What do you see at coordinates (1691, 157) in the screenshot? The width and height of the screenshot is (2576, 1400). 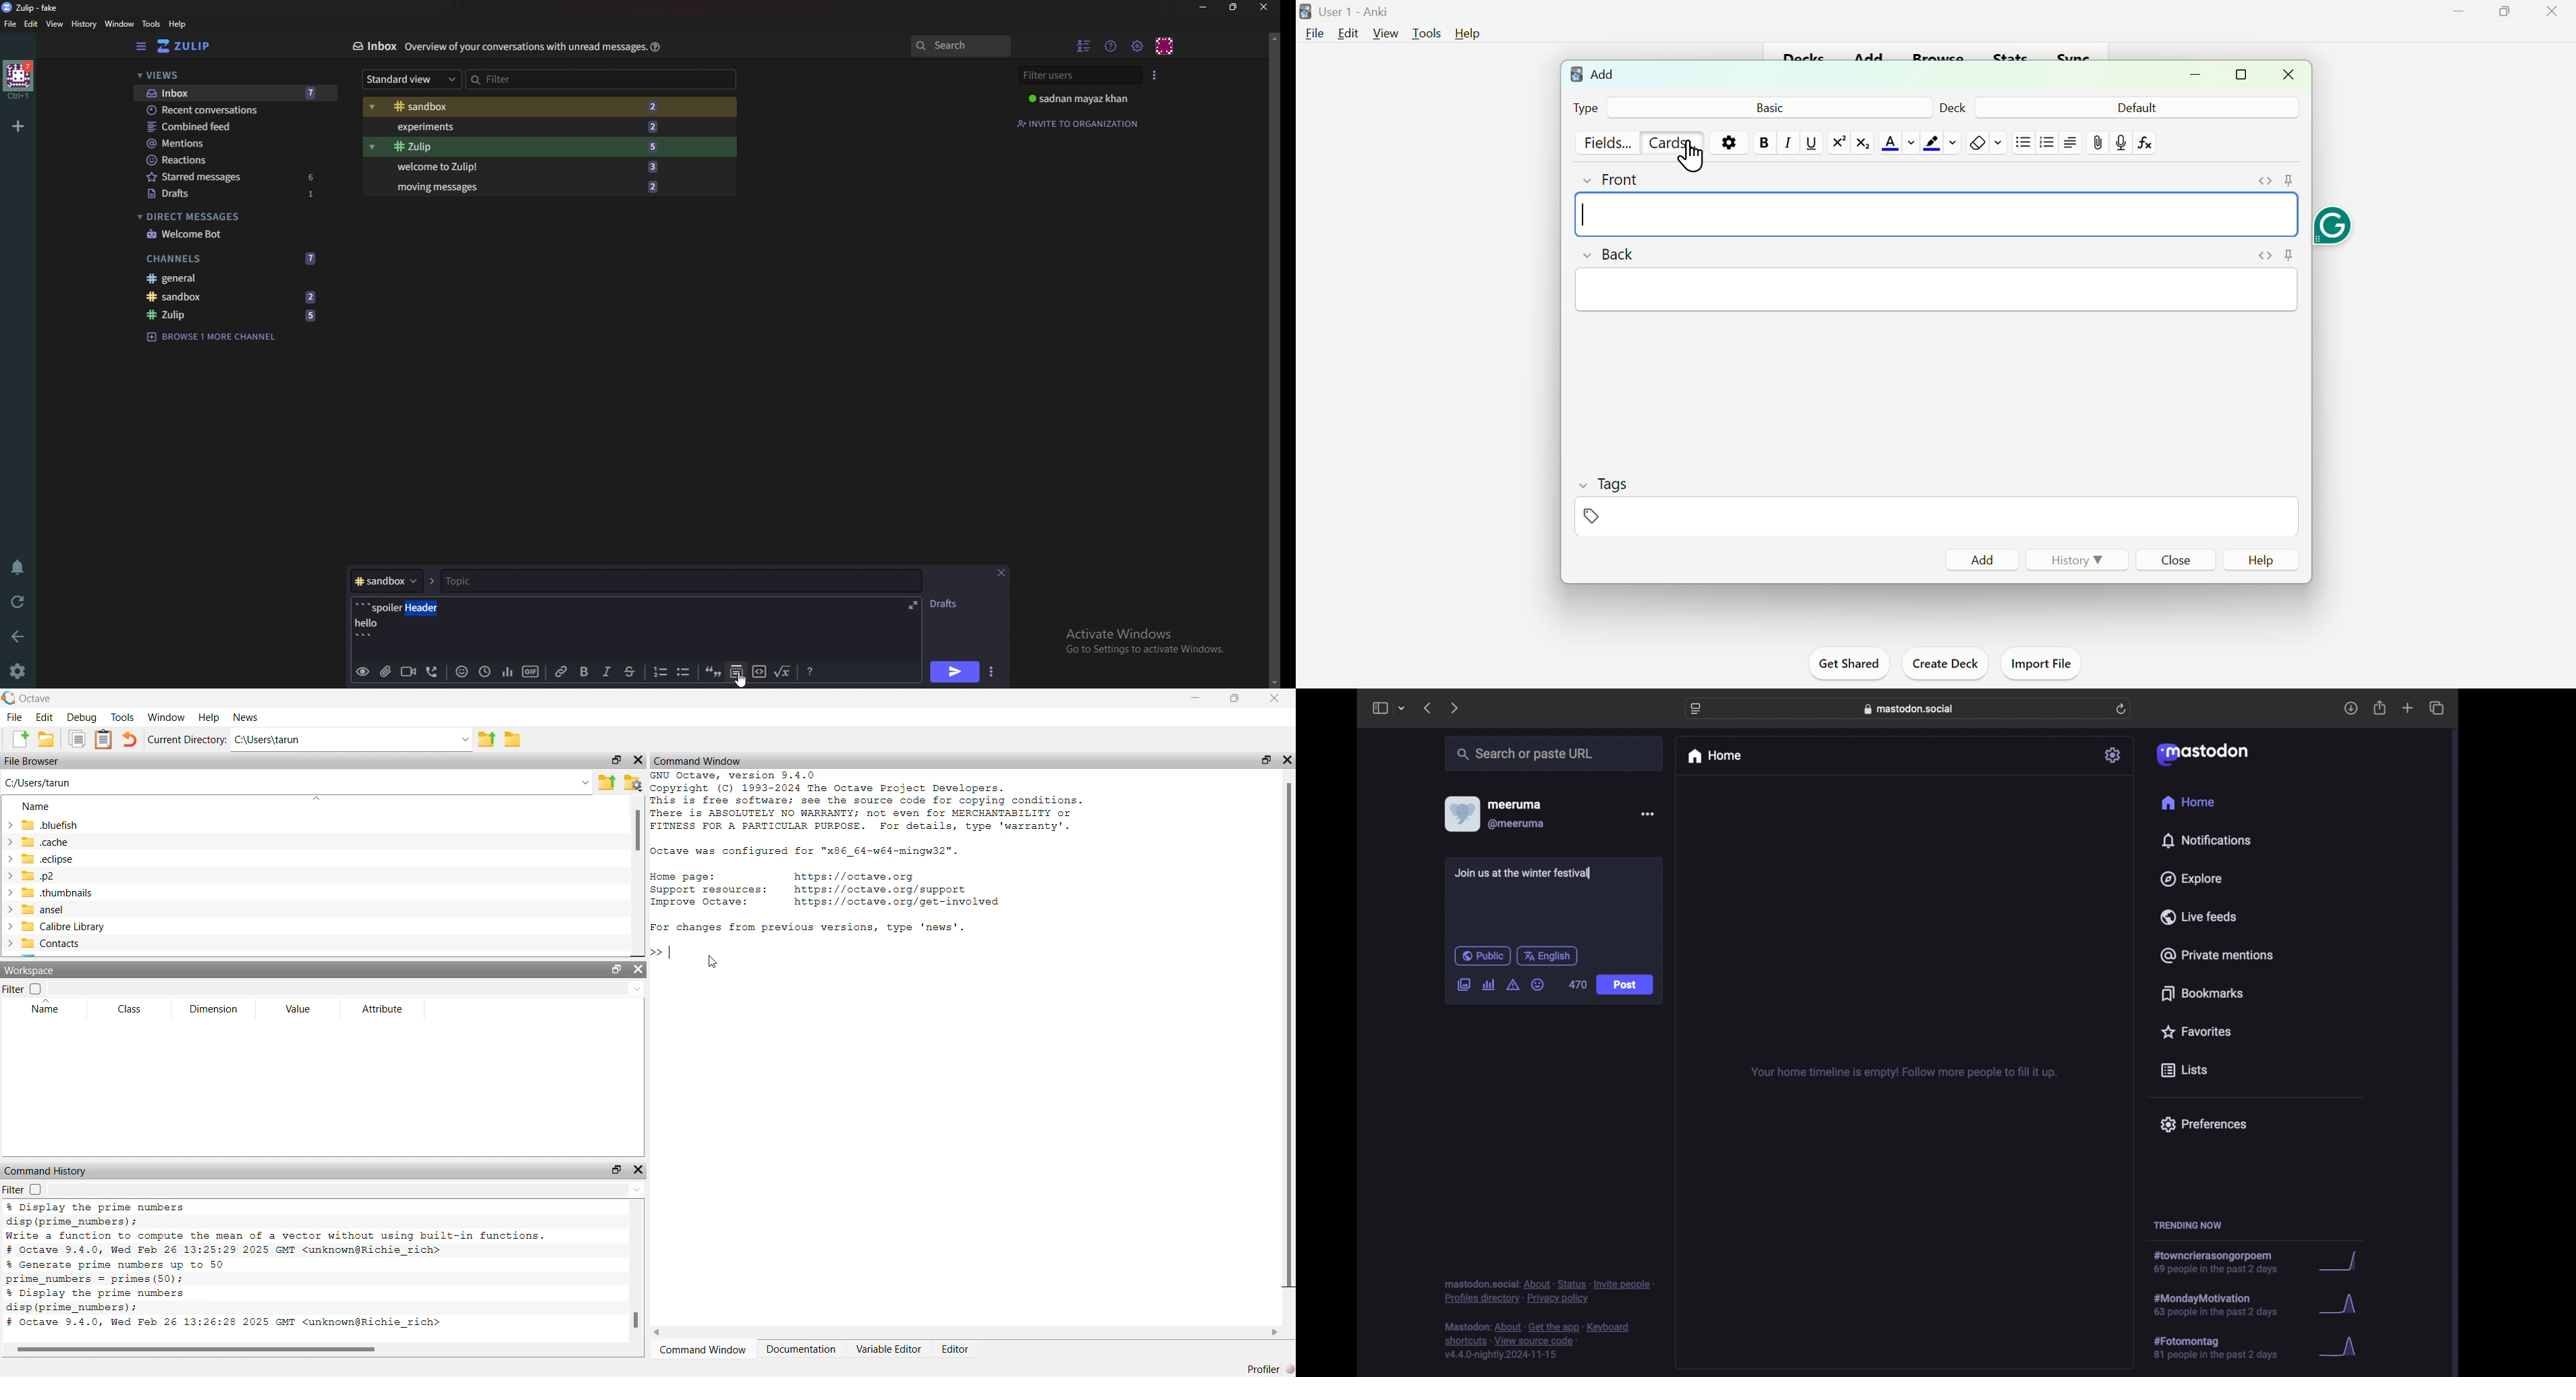 I see `cursor` at bounding box center [1691, 157].